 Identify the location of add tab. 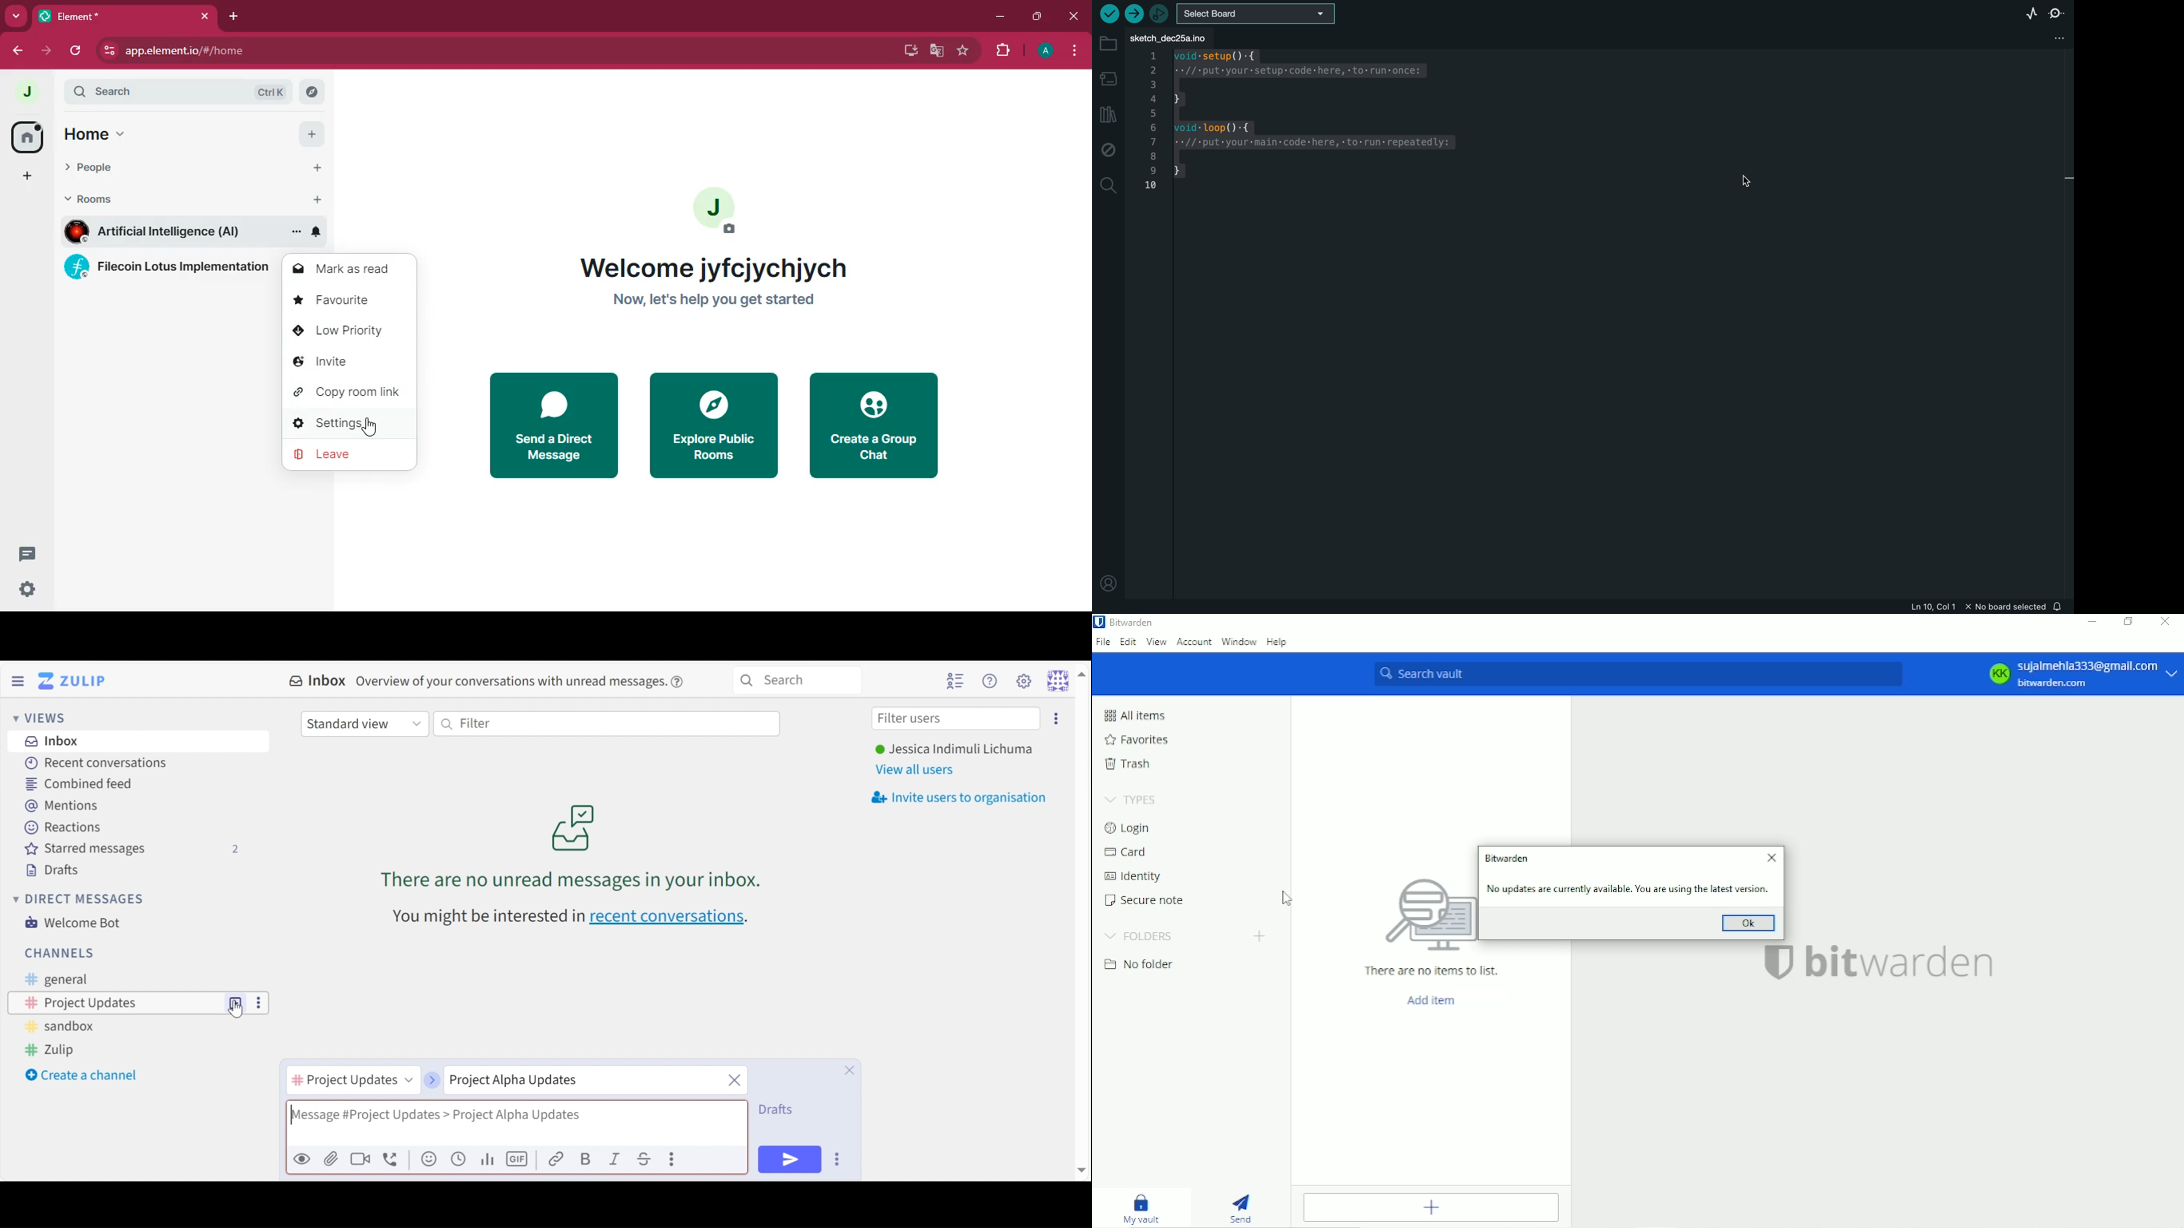
(237, 18).